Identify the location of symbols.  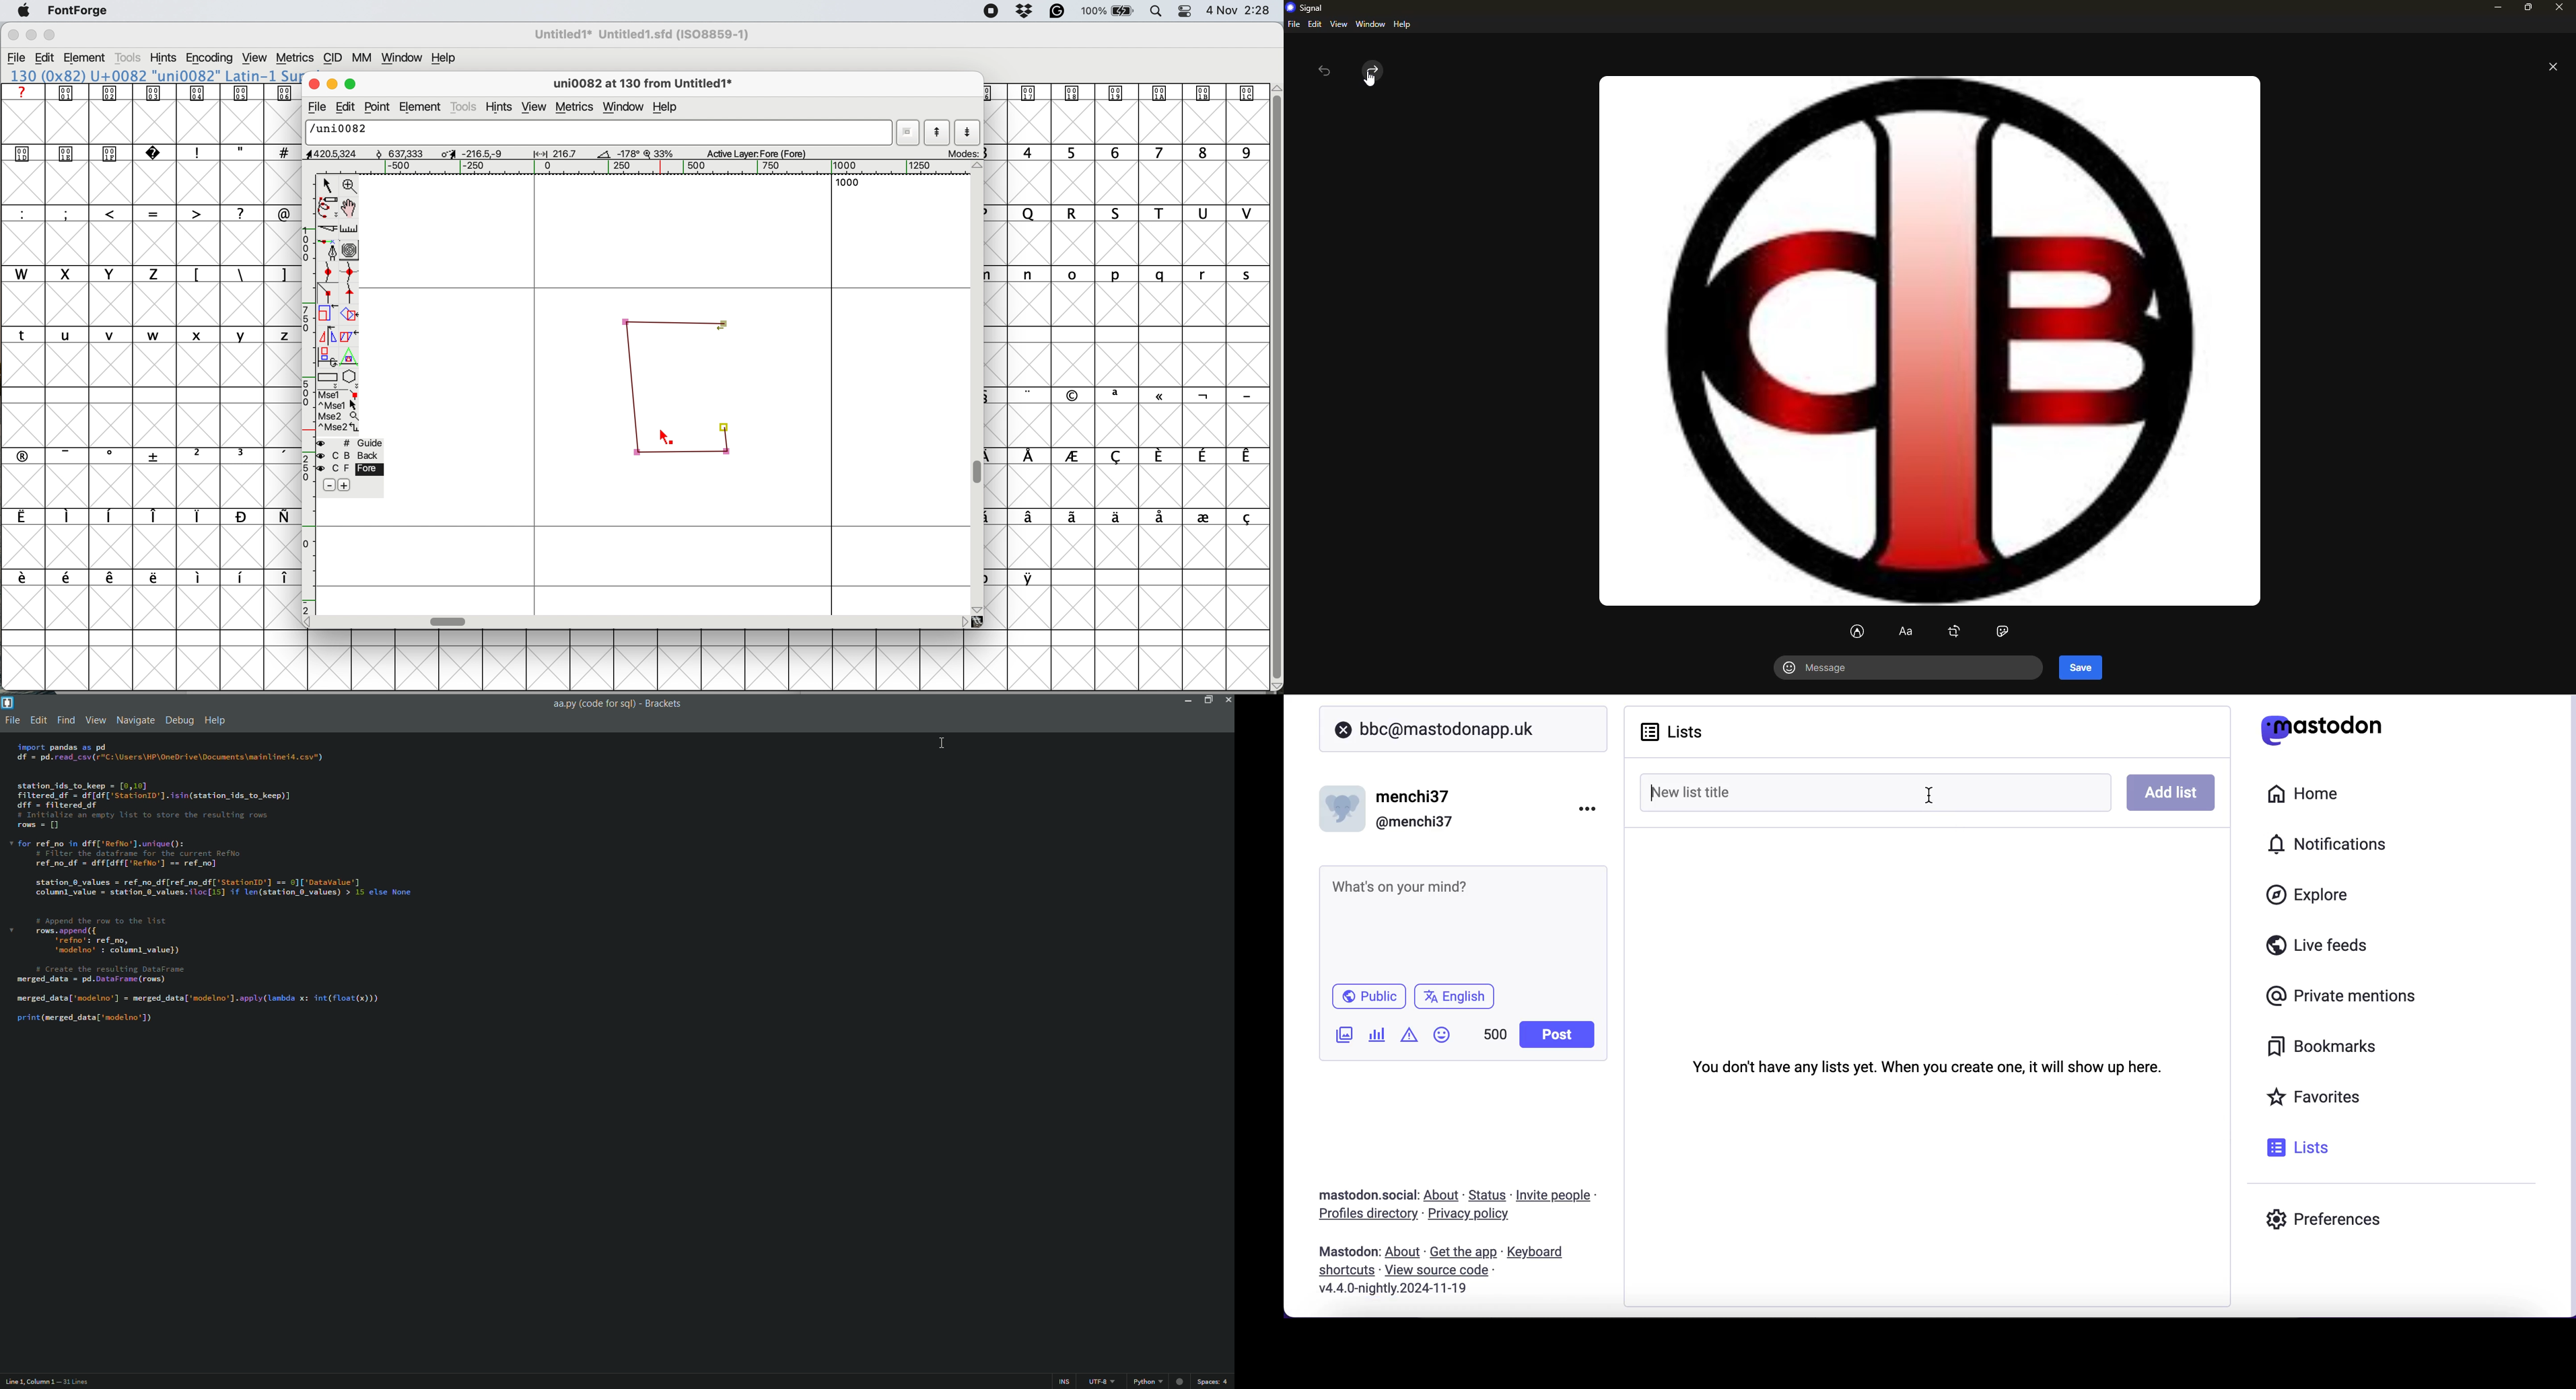
(147, 516).